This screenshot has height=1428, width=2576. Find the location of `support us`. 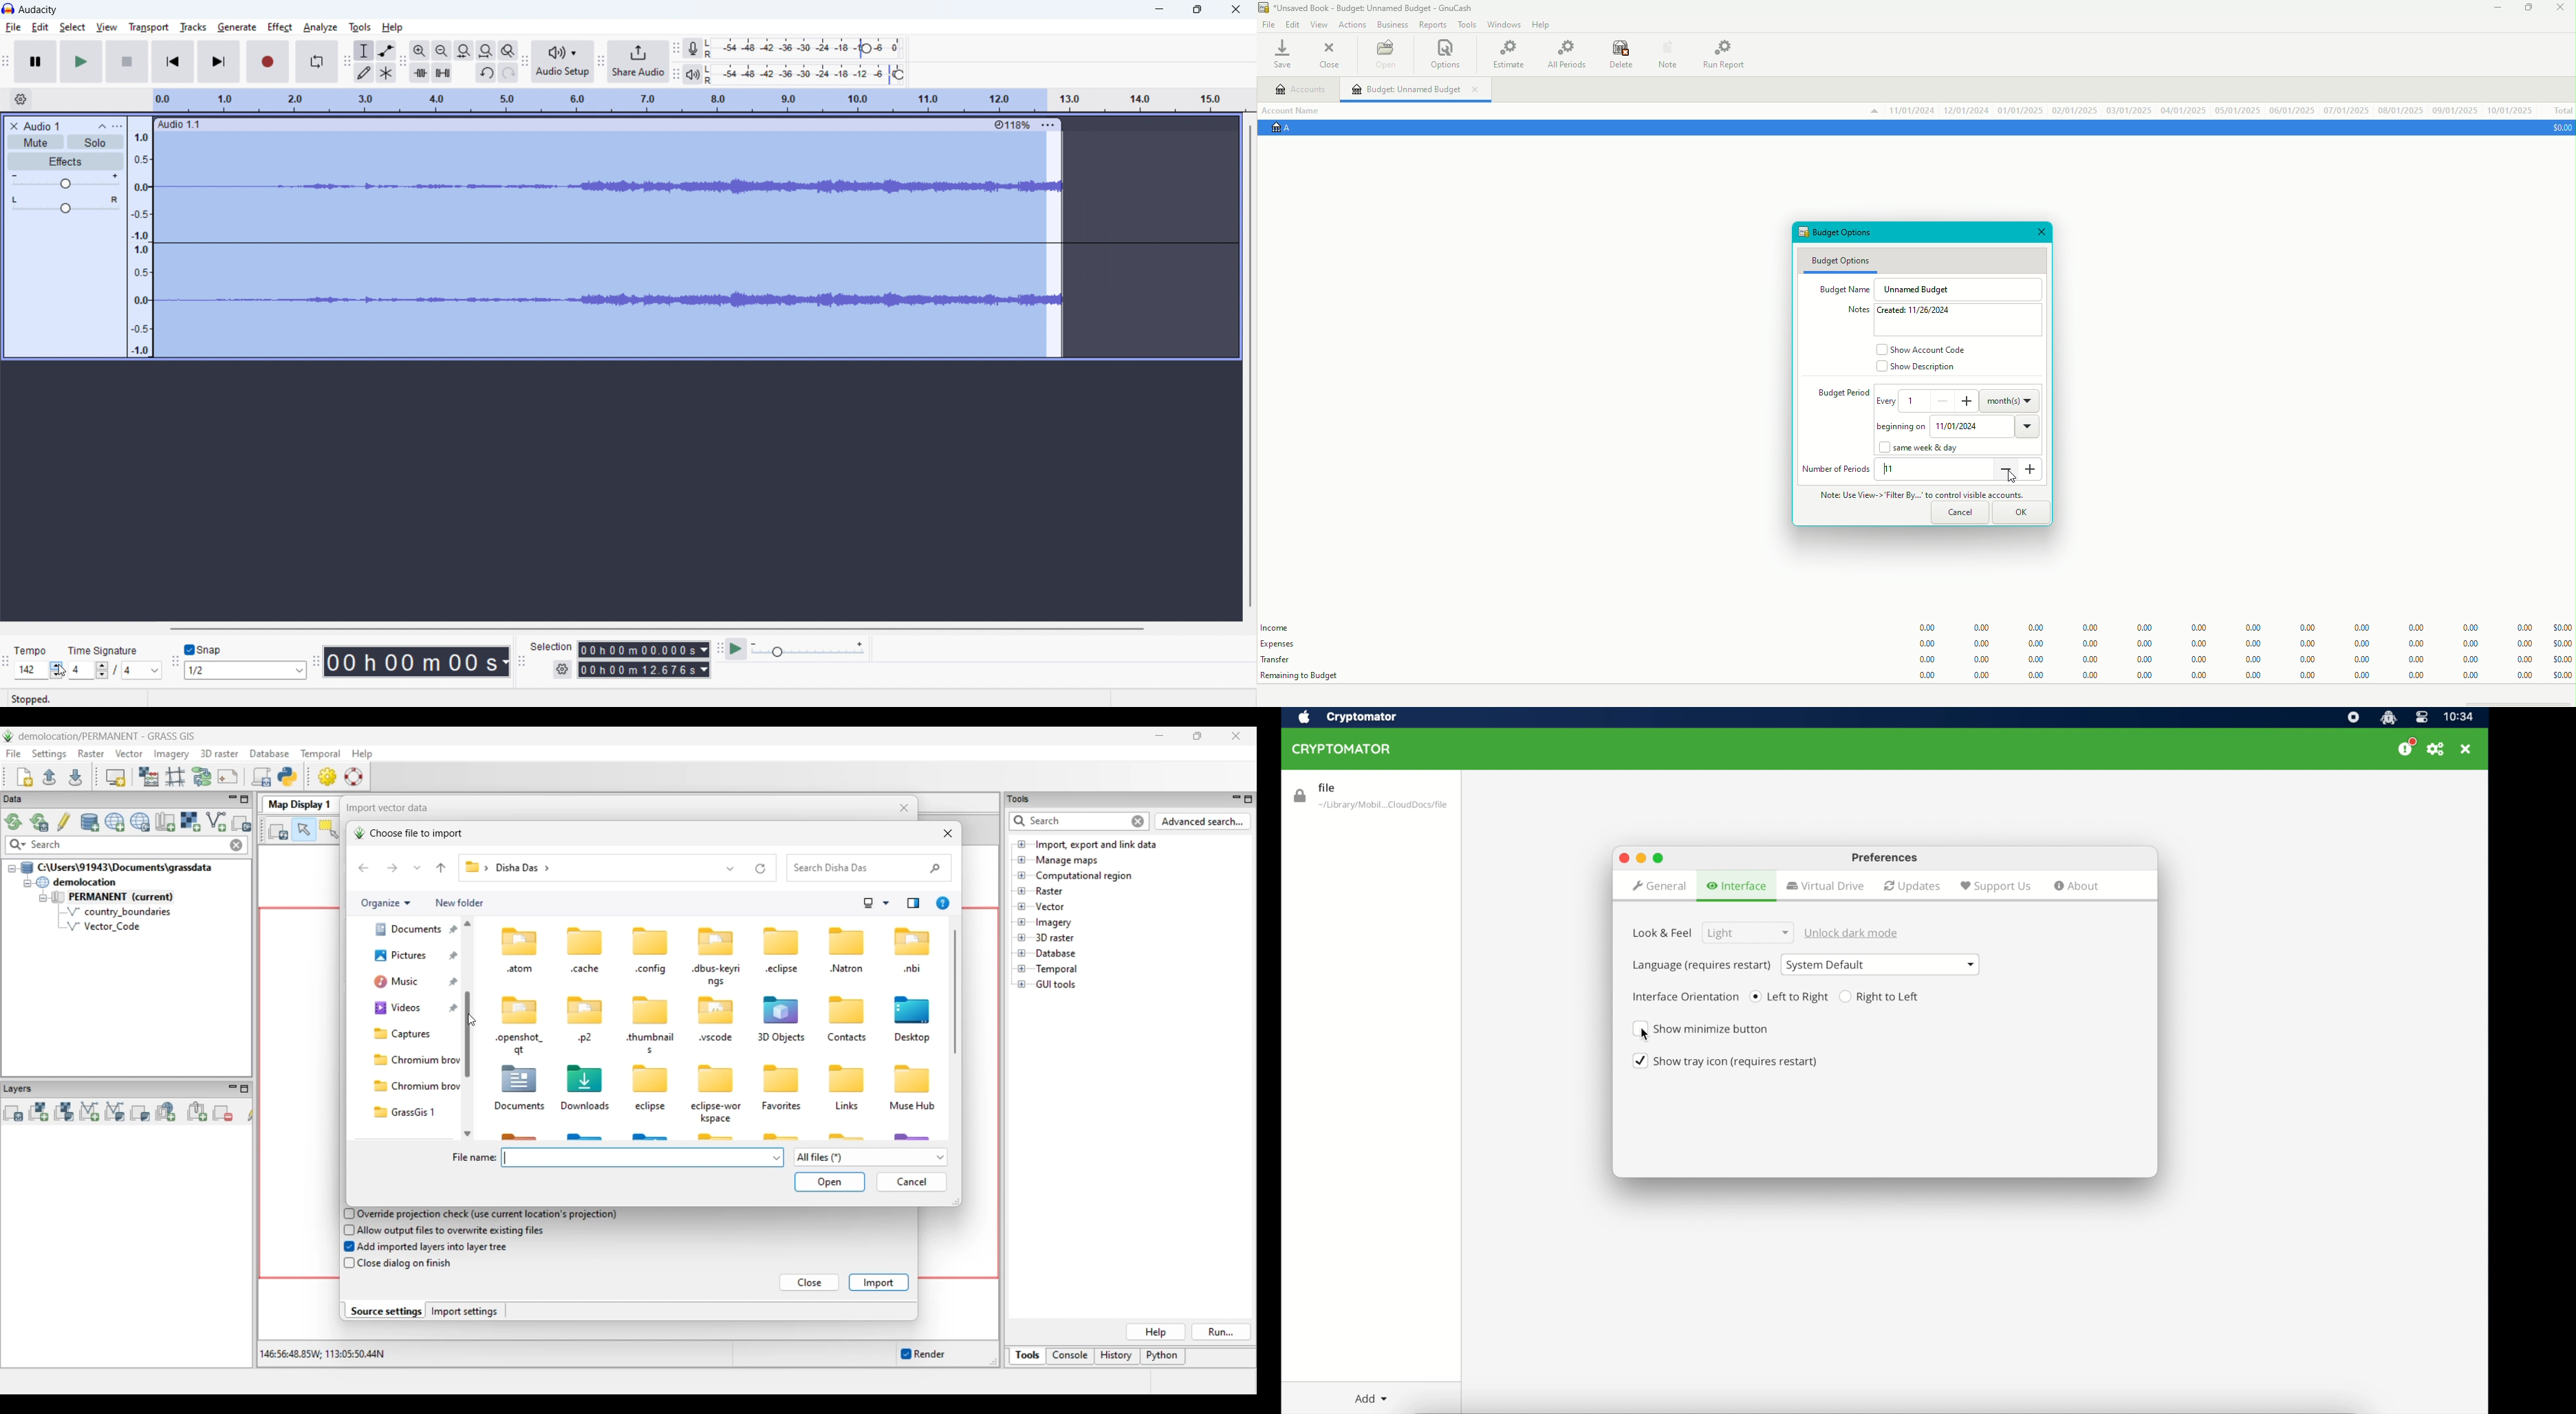

support us is located at coordinates (1996, 887).